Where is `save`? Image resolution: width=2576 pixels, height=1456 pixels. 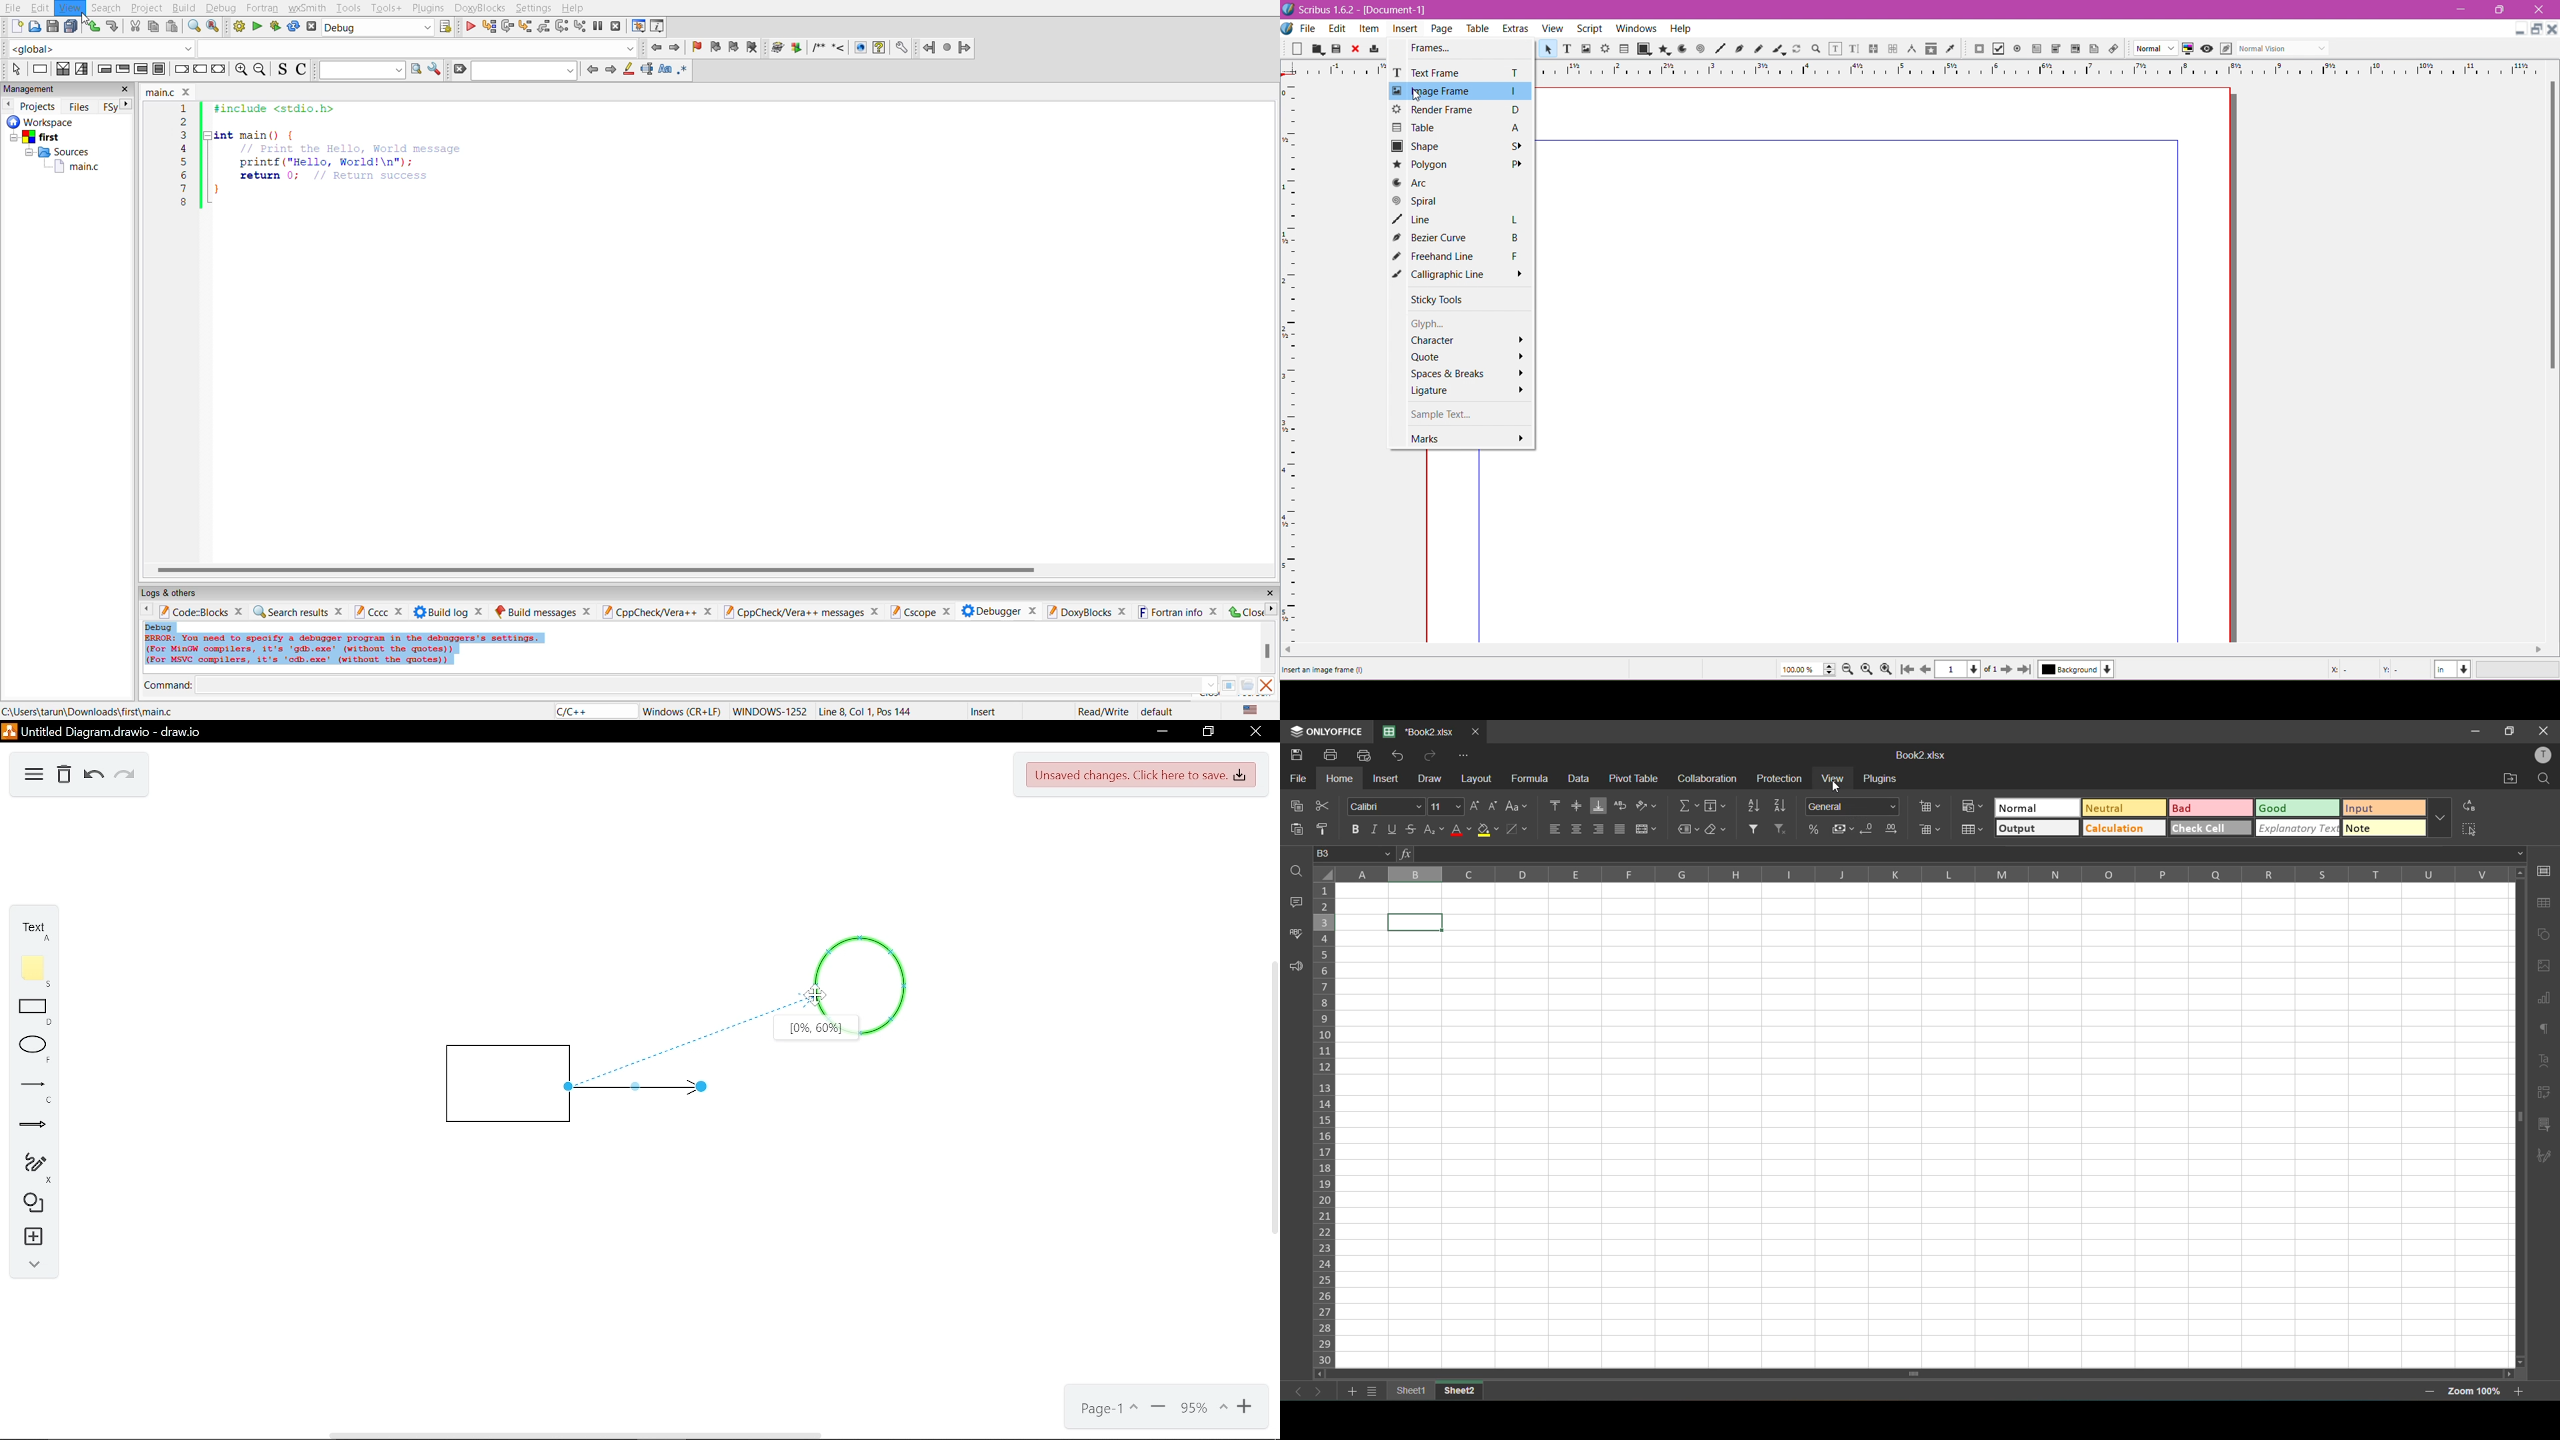 save is located at coordinates (50, 28).